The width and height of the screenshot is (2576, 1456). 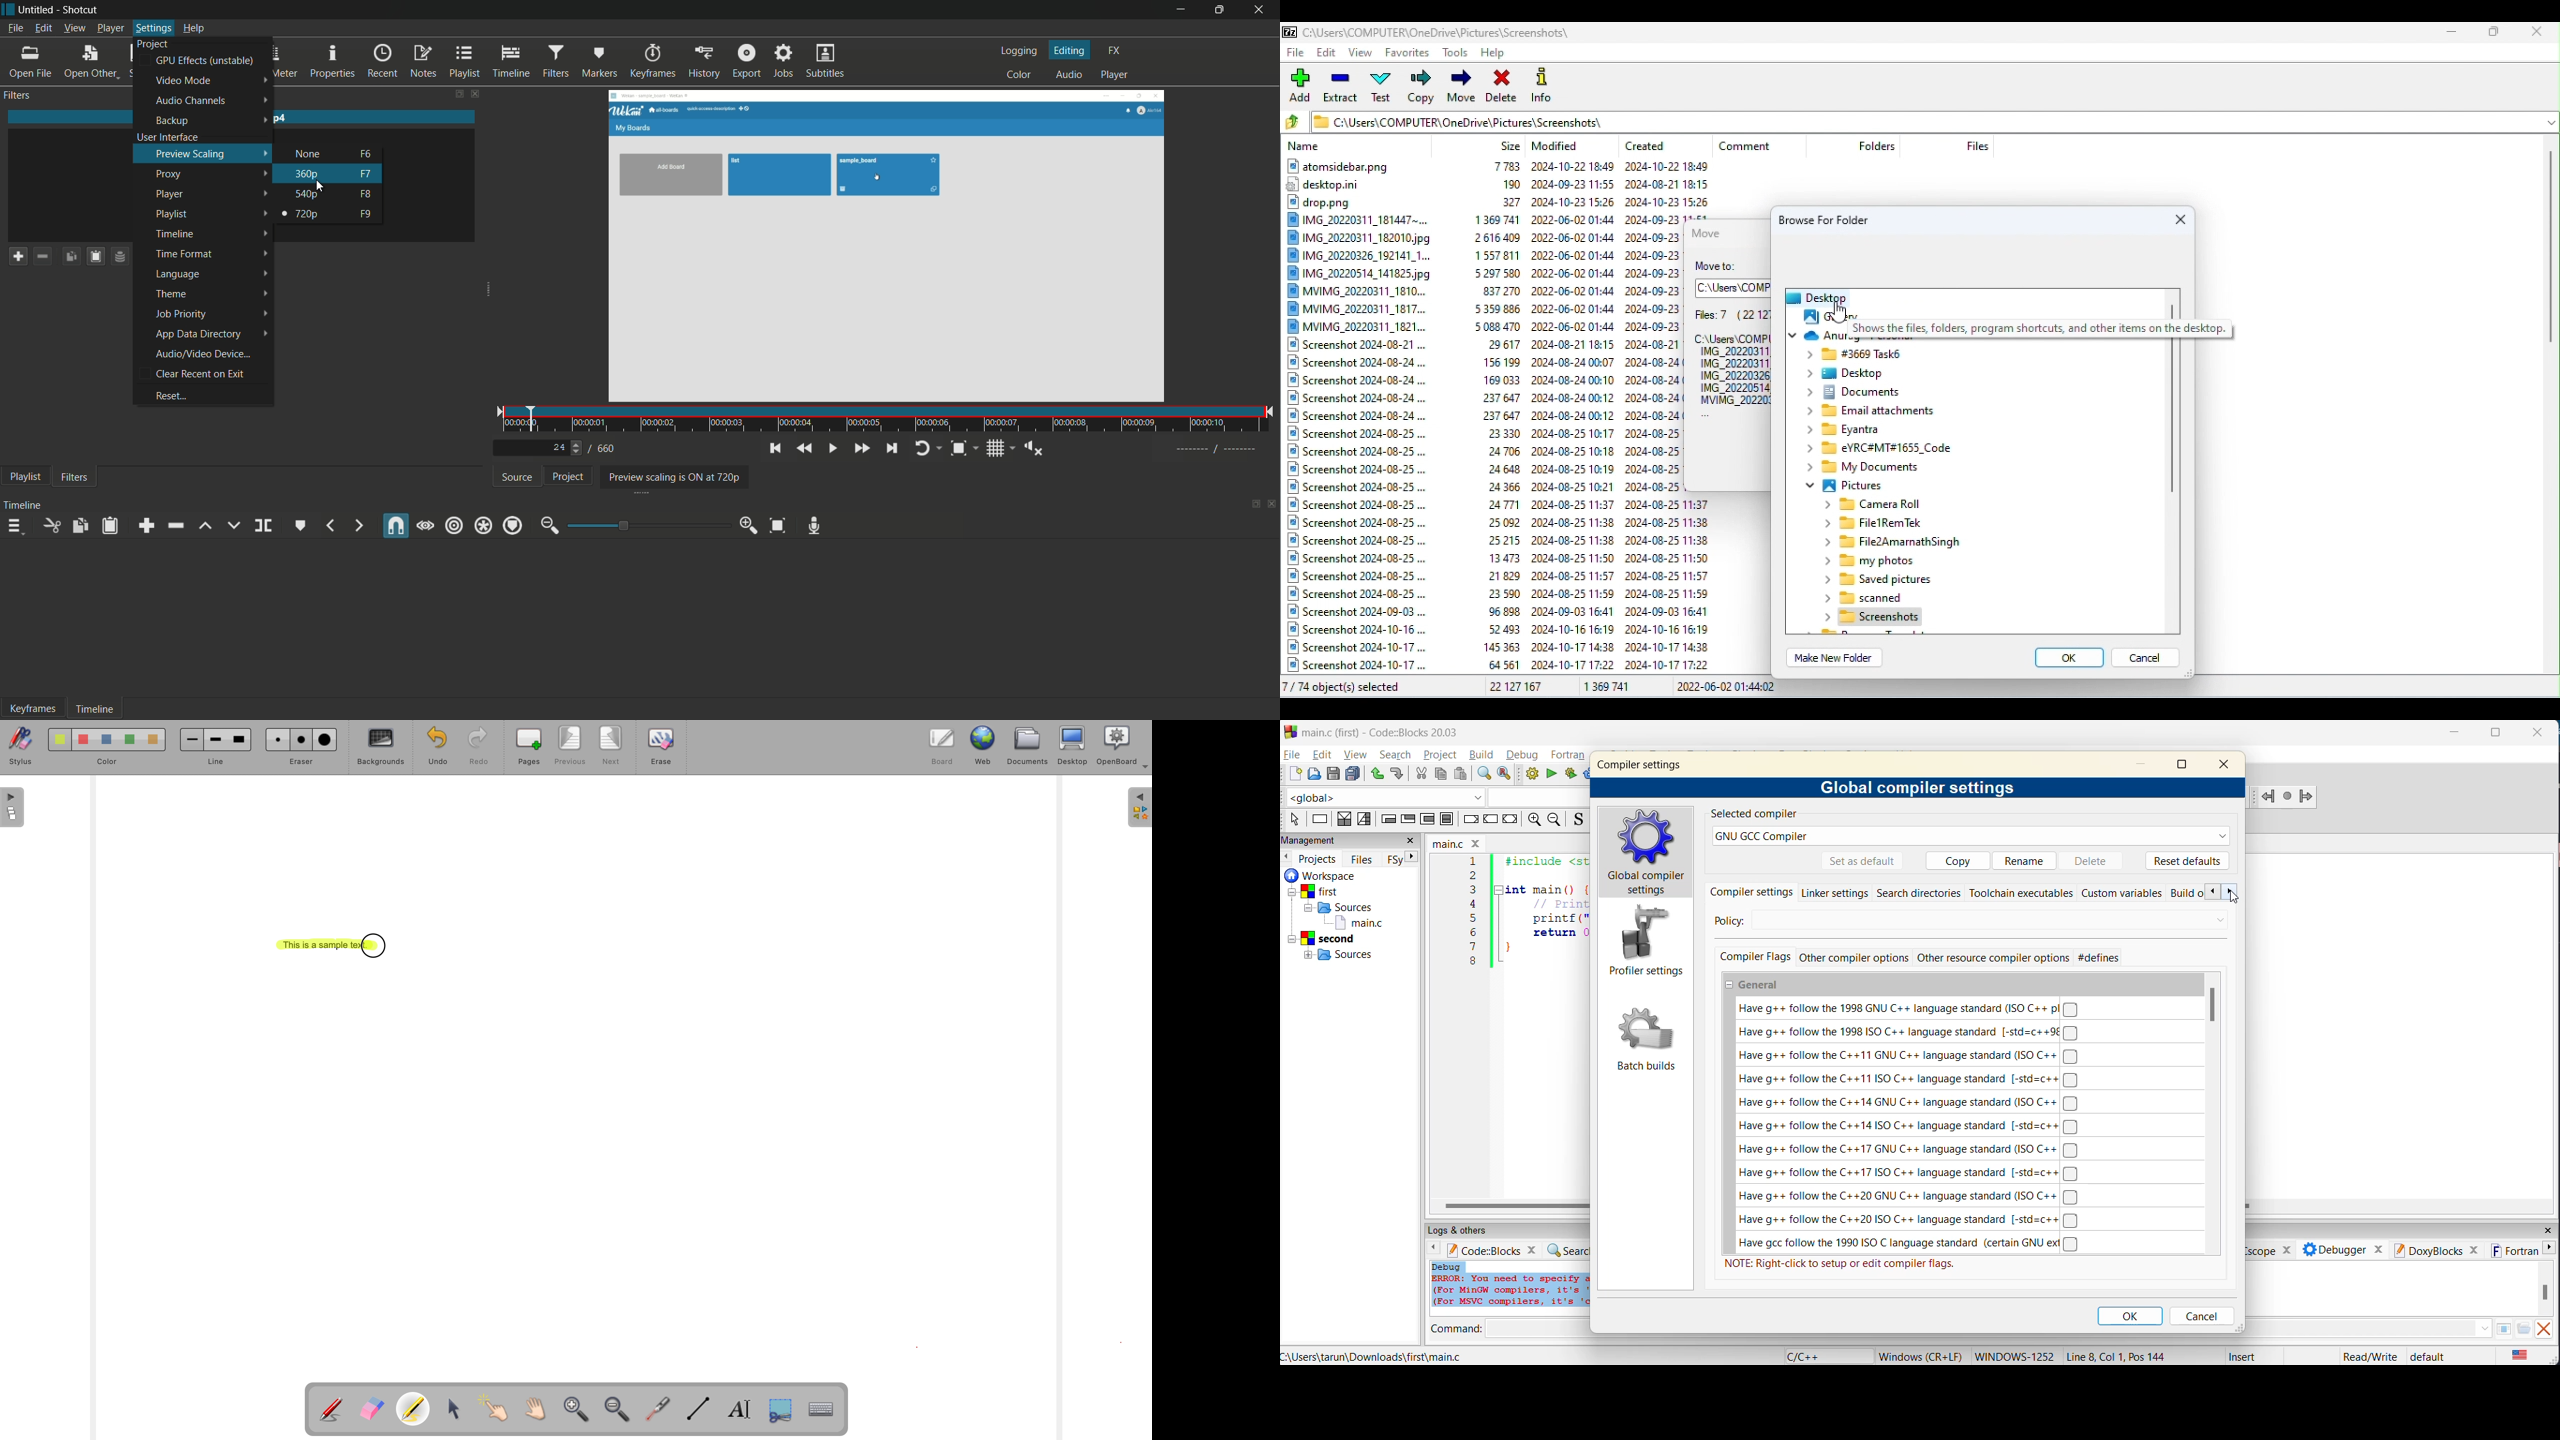 I want to click on clear recent on exit, so click(x=199, y=375).